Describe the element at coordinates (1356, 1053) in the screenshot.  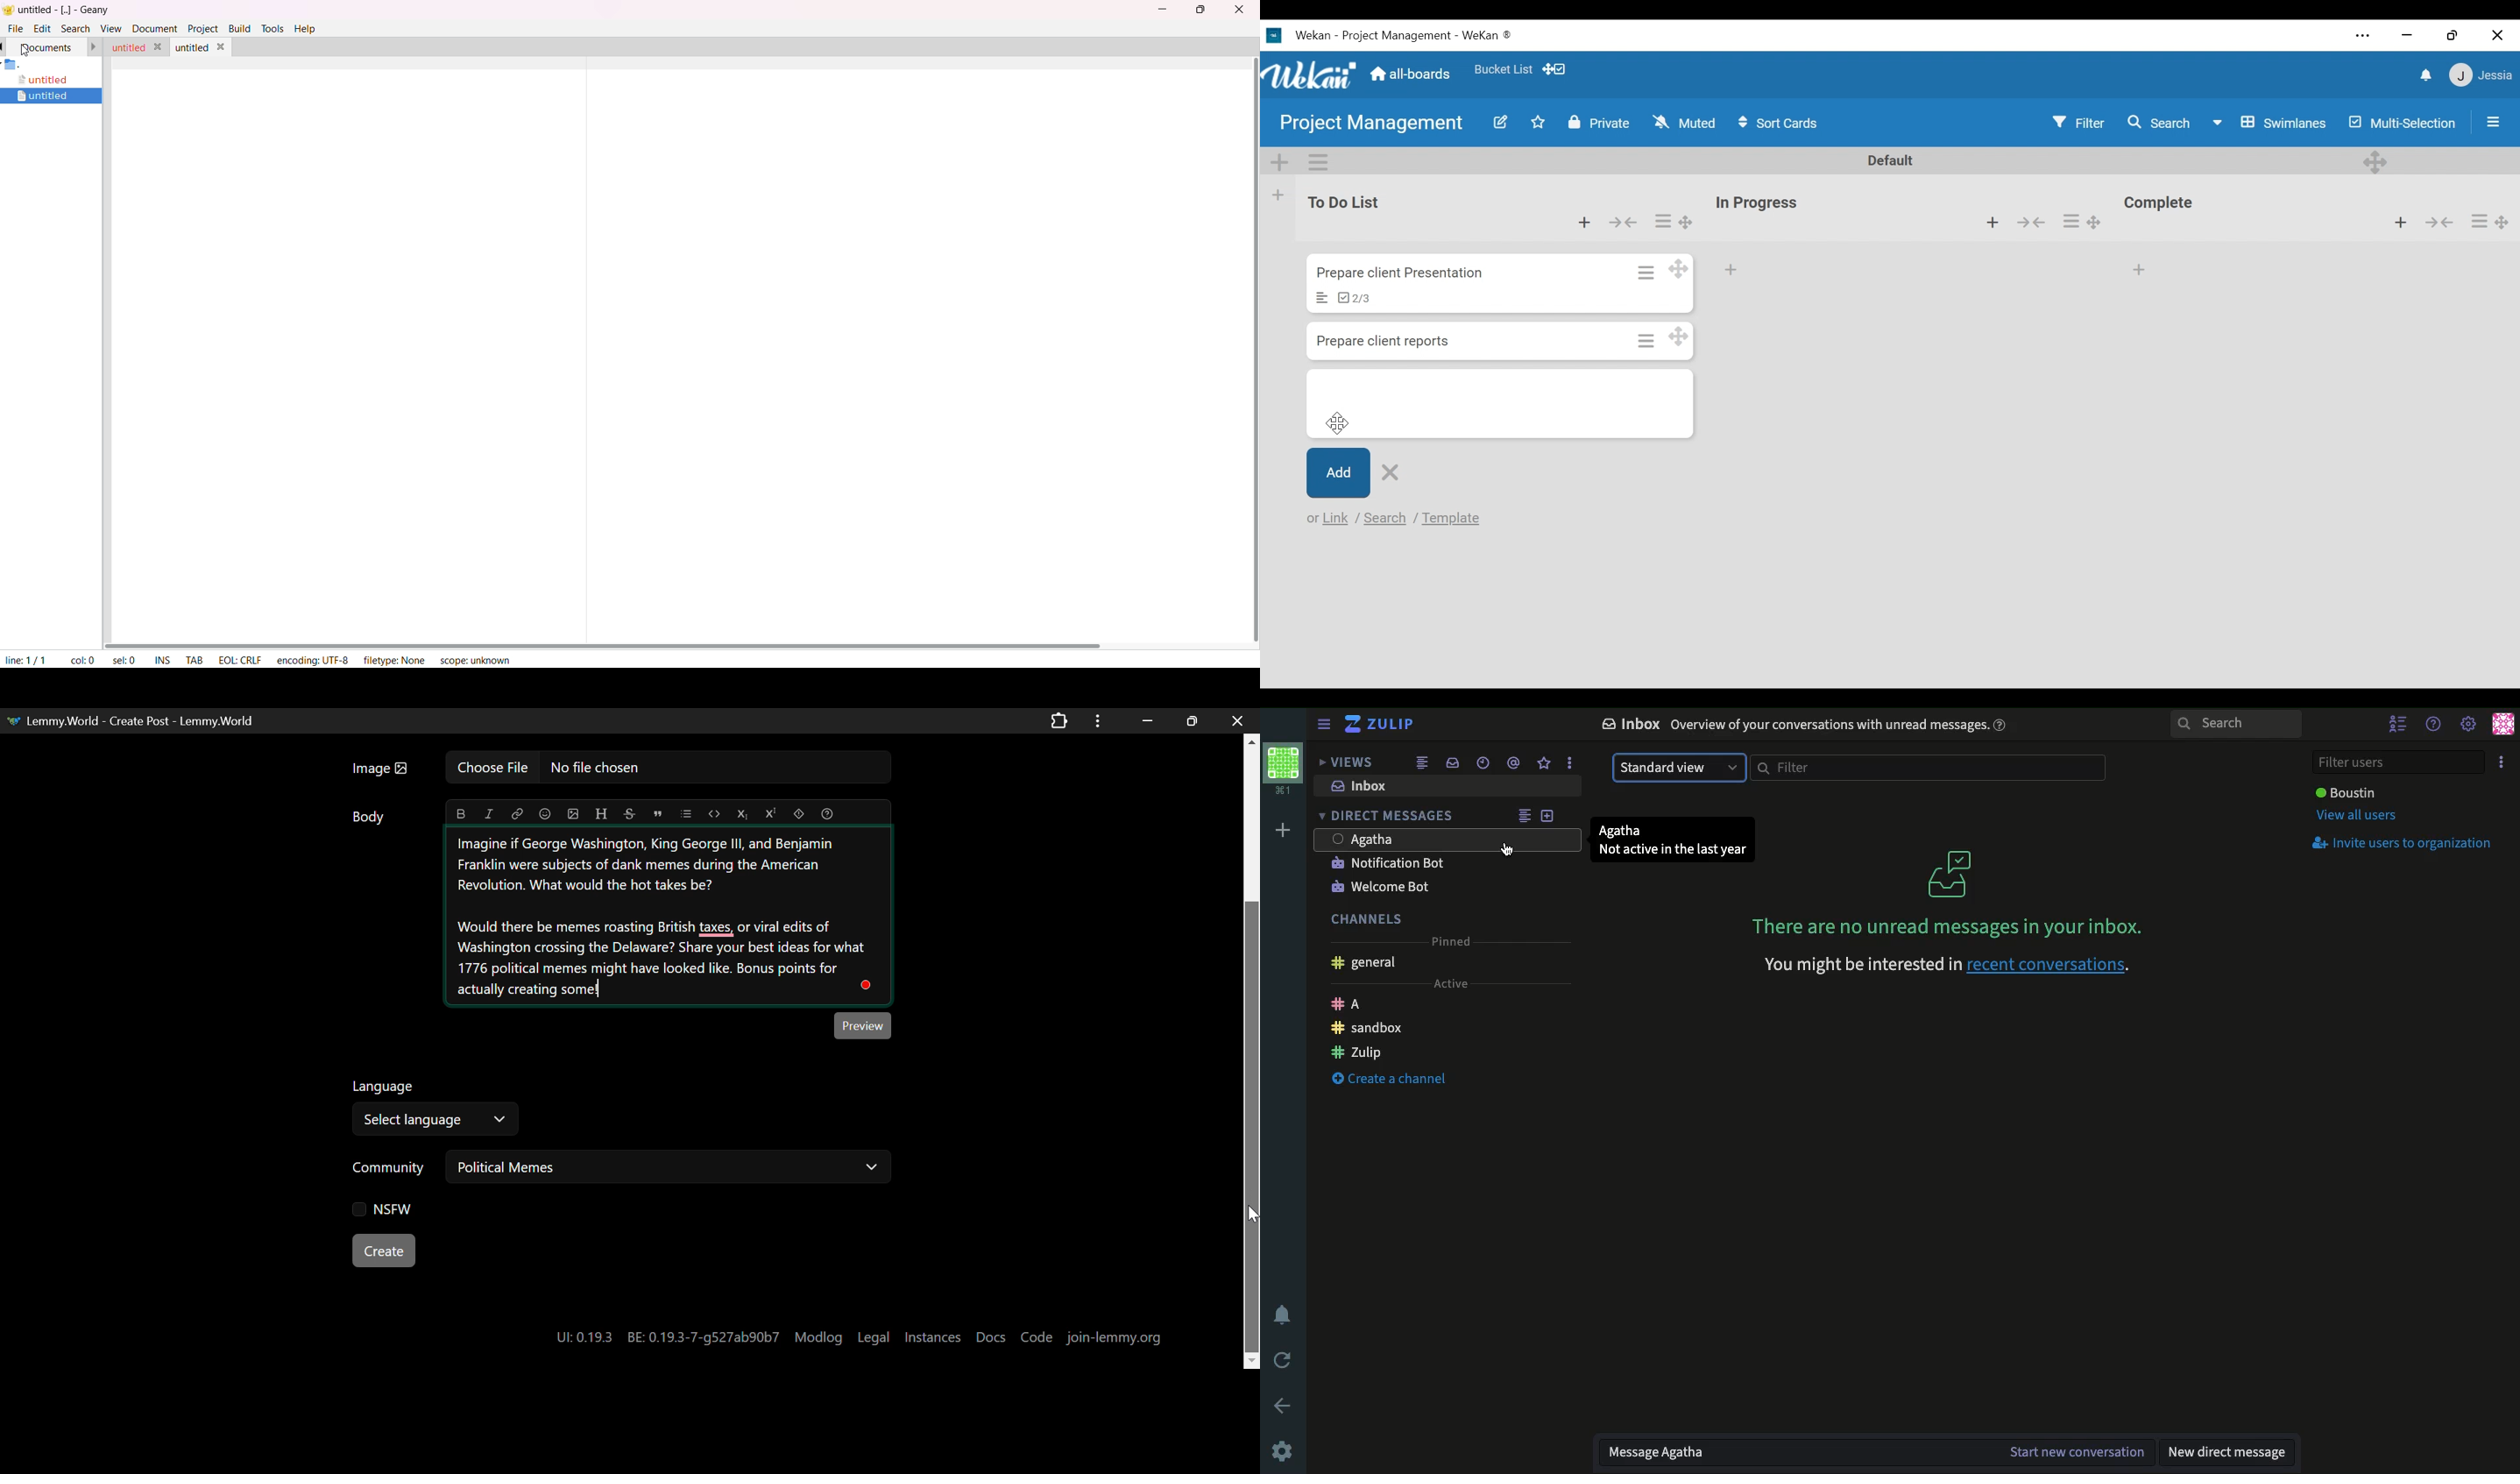
I see `Zulip` at that location.